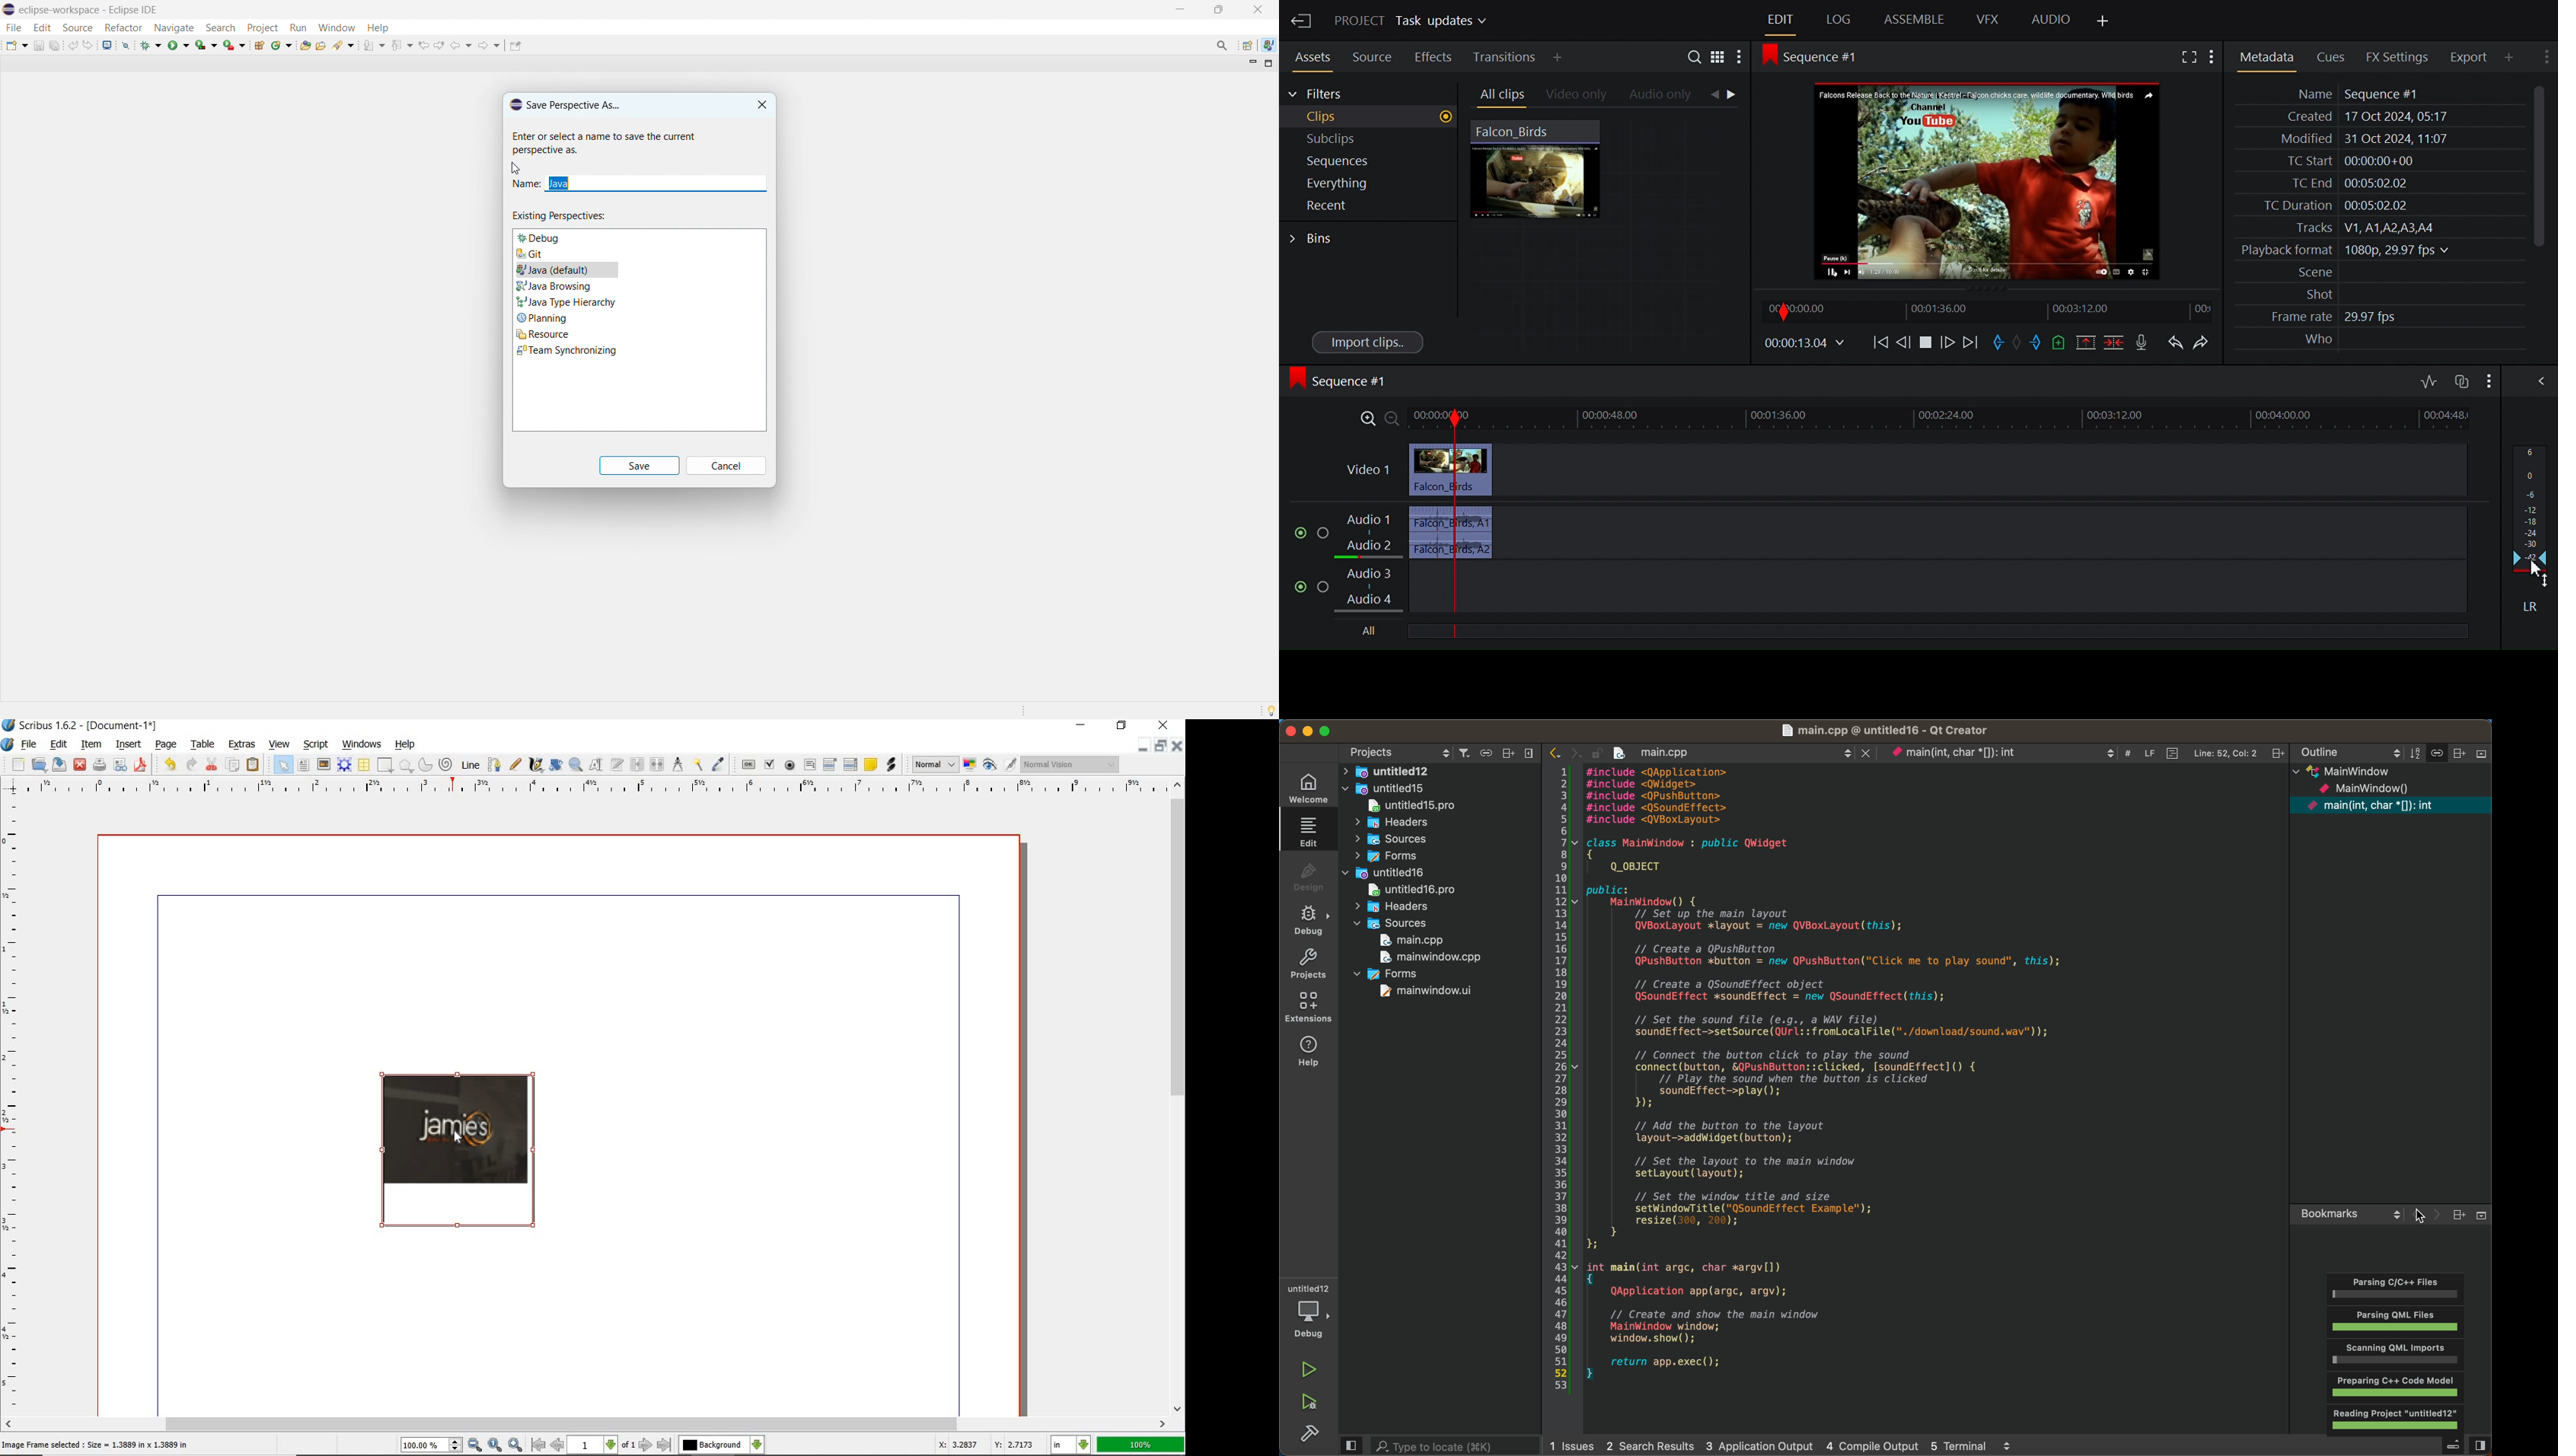  I want to click on RESTORE, so click(1163, 745).